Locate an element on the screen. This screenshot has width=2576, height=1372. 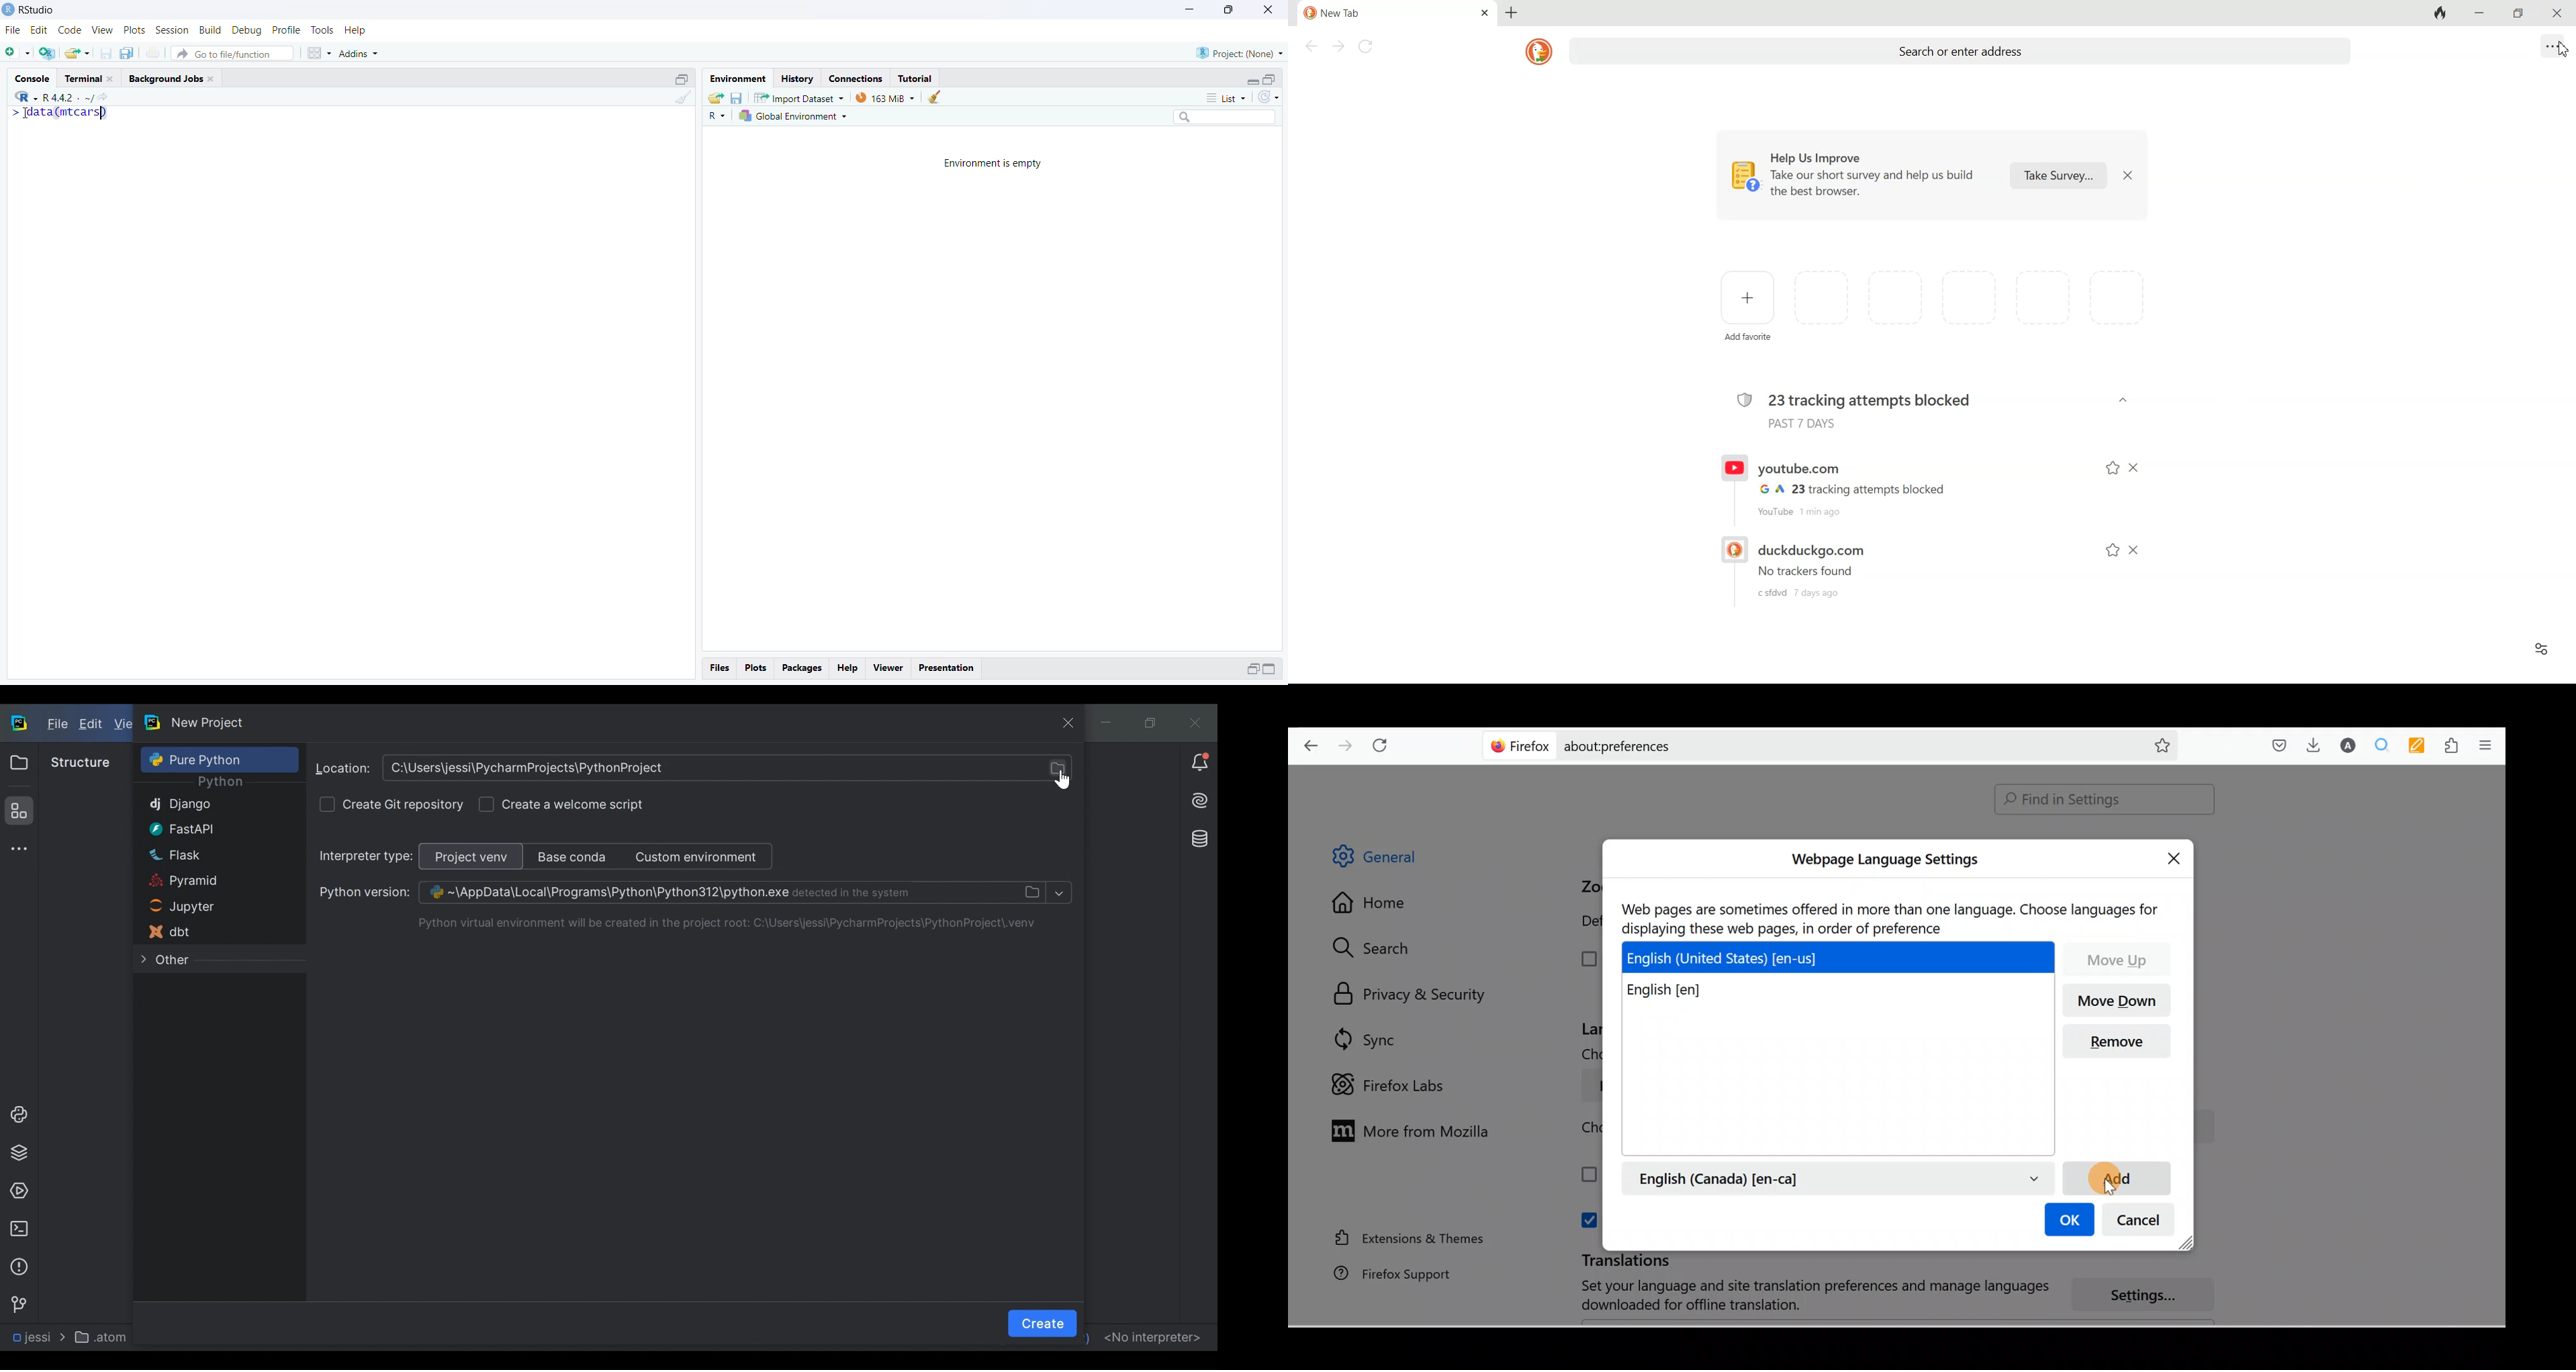
copy is located at coordinates (128, 53).